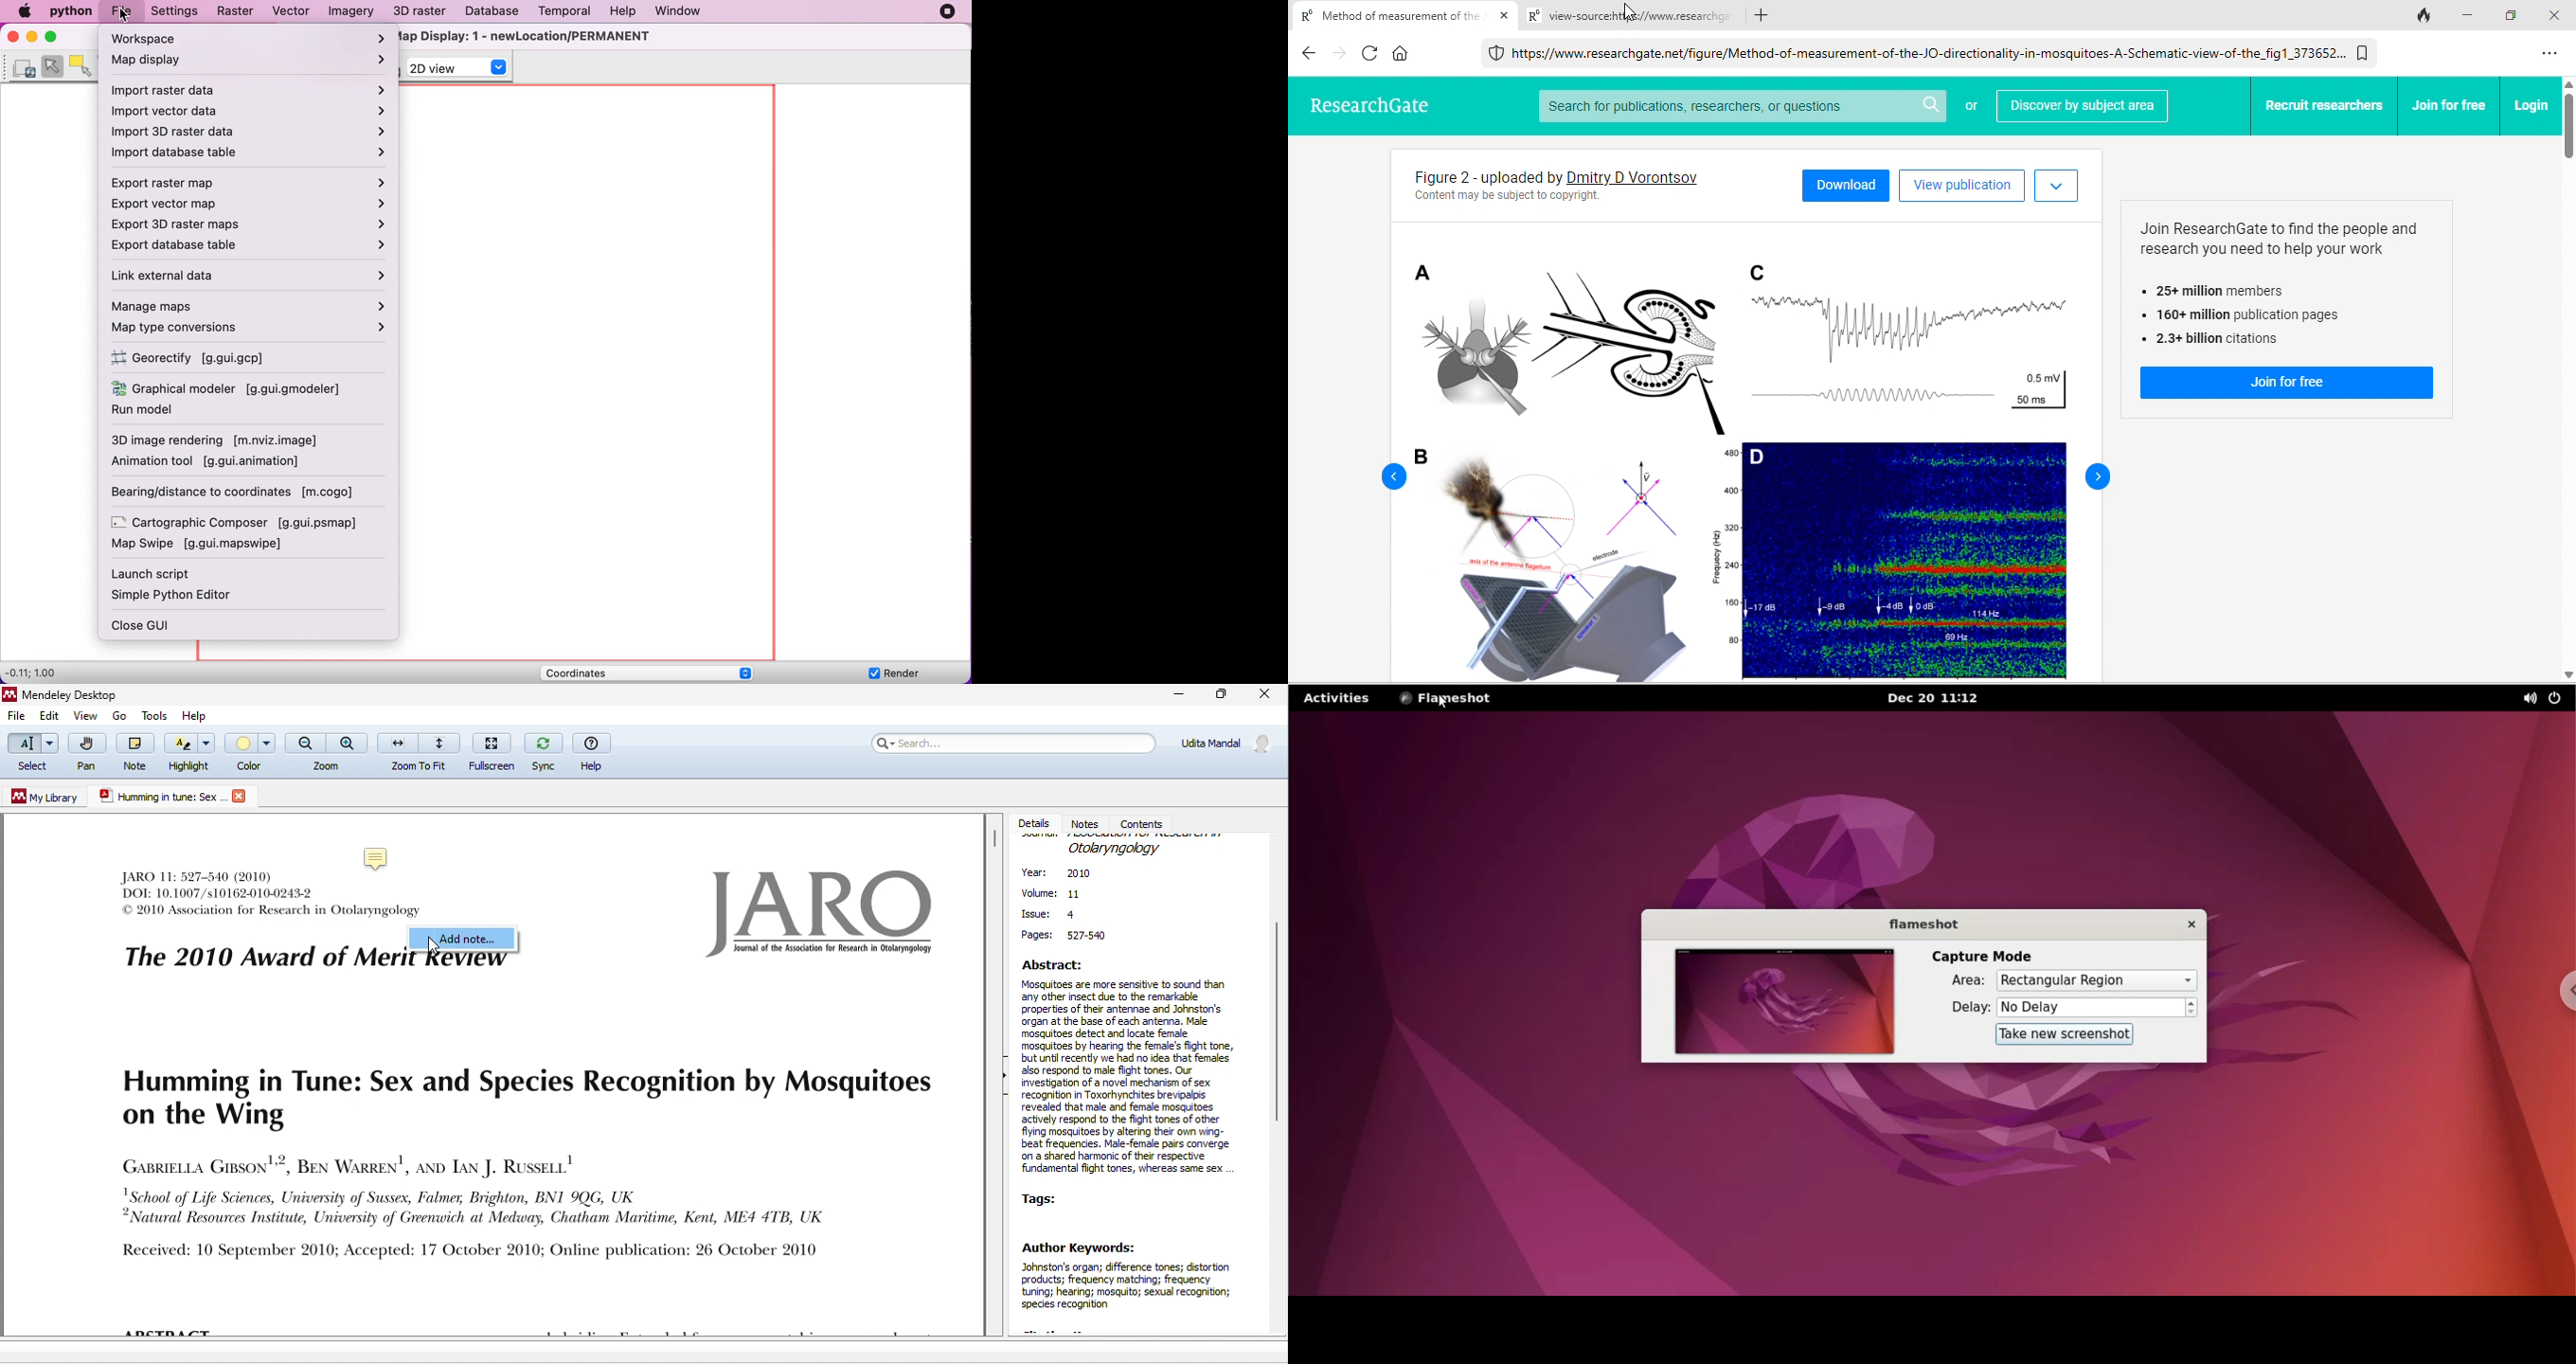 The width and height of the screenshot is (2576, 1372). What do you see at coordinates (1172, 696) in the screenshot?
I see `minimize` at bounding box center [1172, 696].